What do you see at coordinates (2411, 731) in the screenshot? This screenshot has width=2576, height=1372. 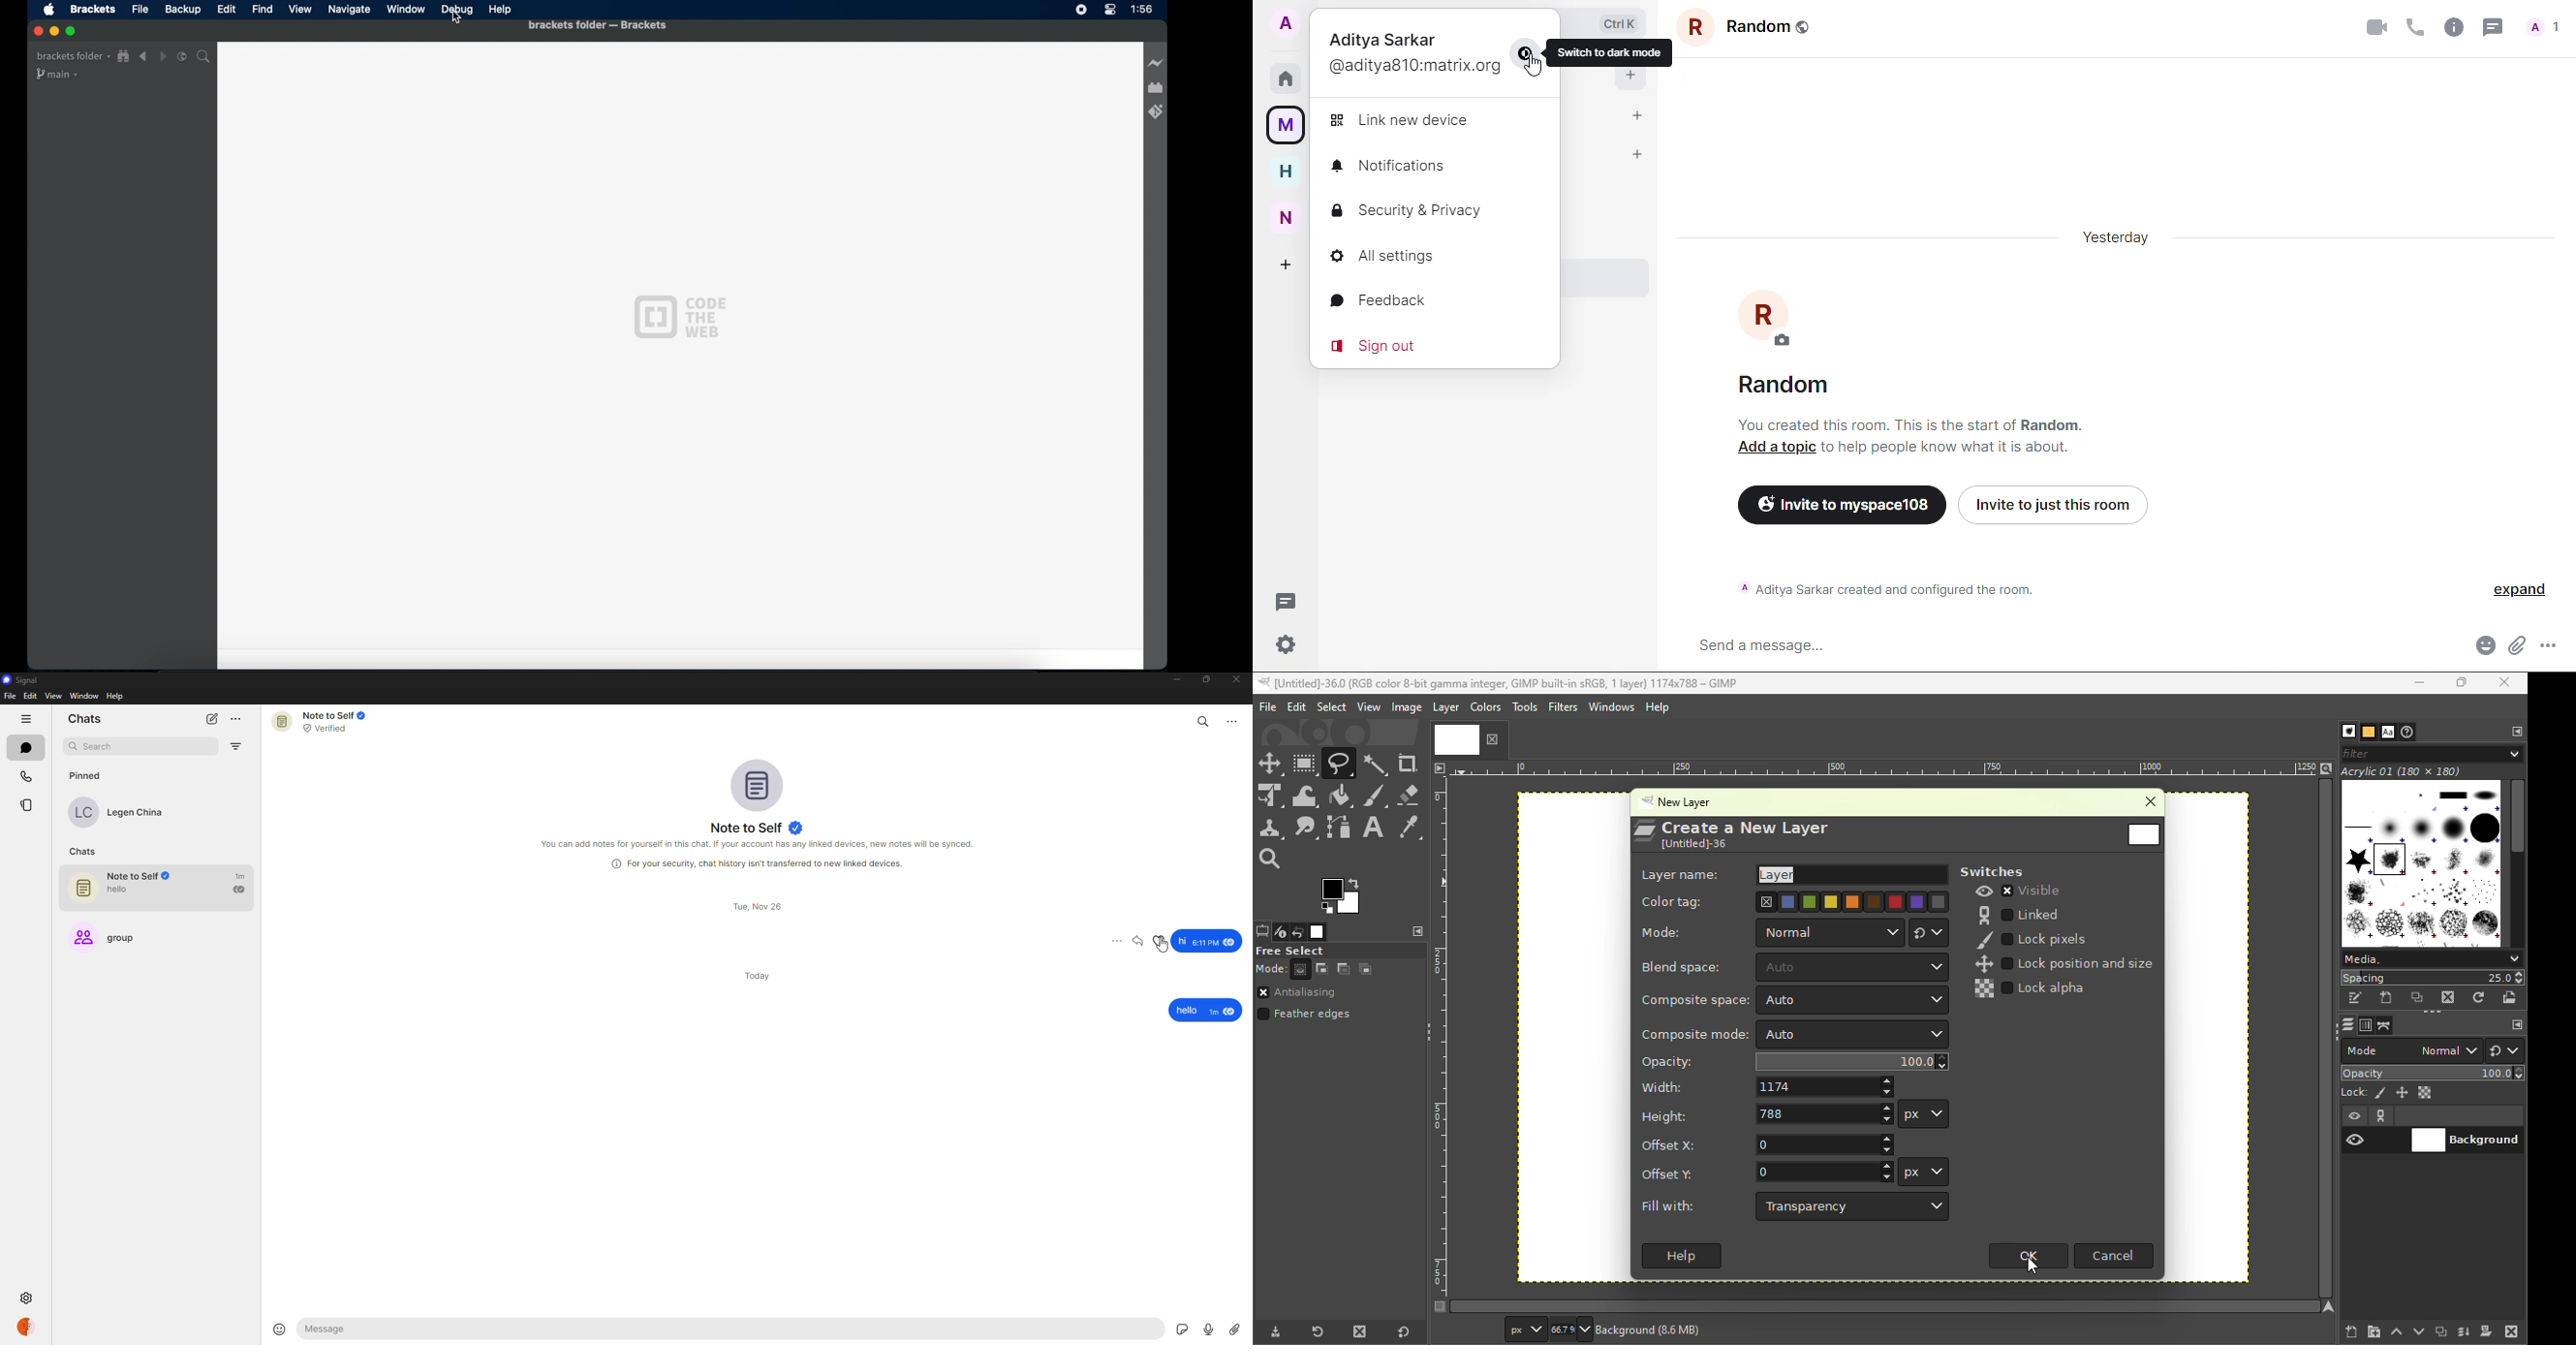 I see `Document history` at bounding box center [2411, 731].